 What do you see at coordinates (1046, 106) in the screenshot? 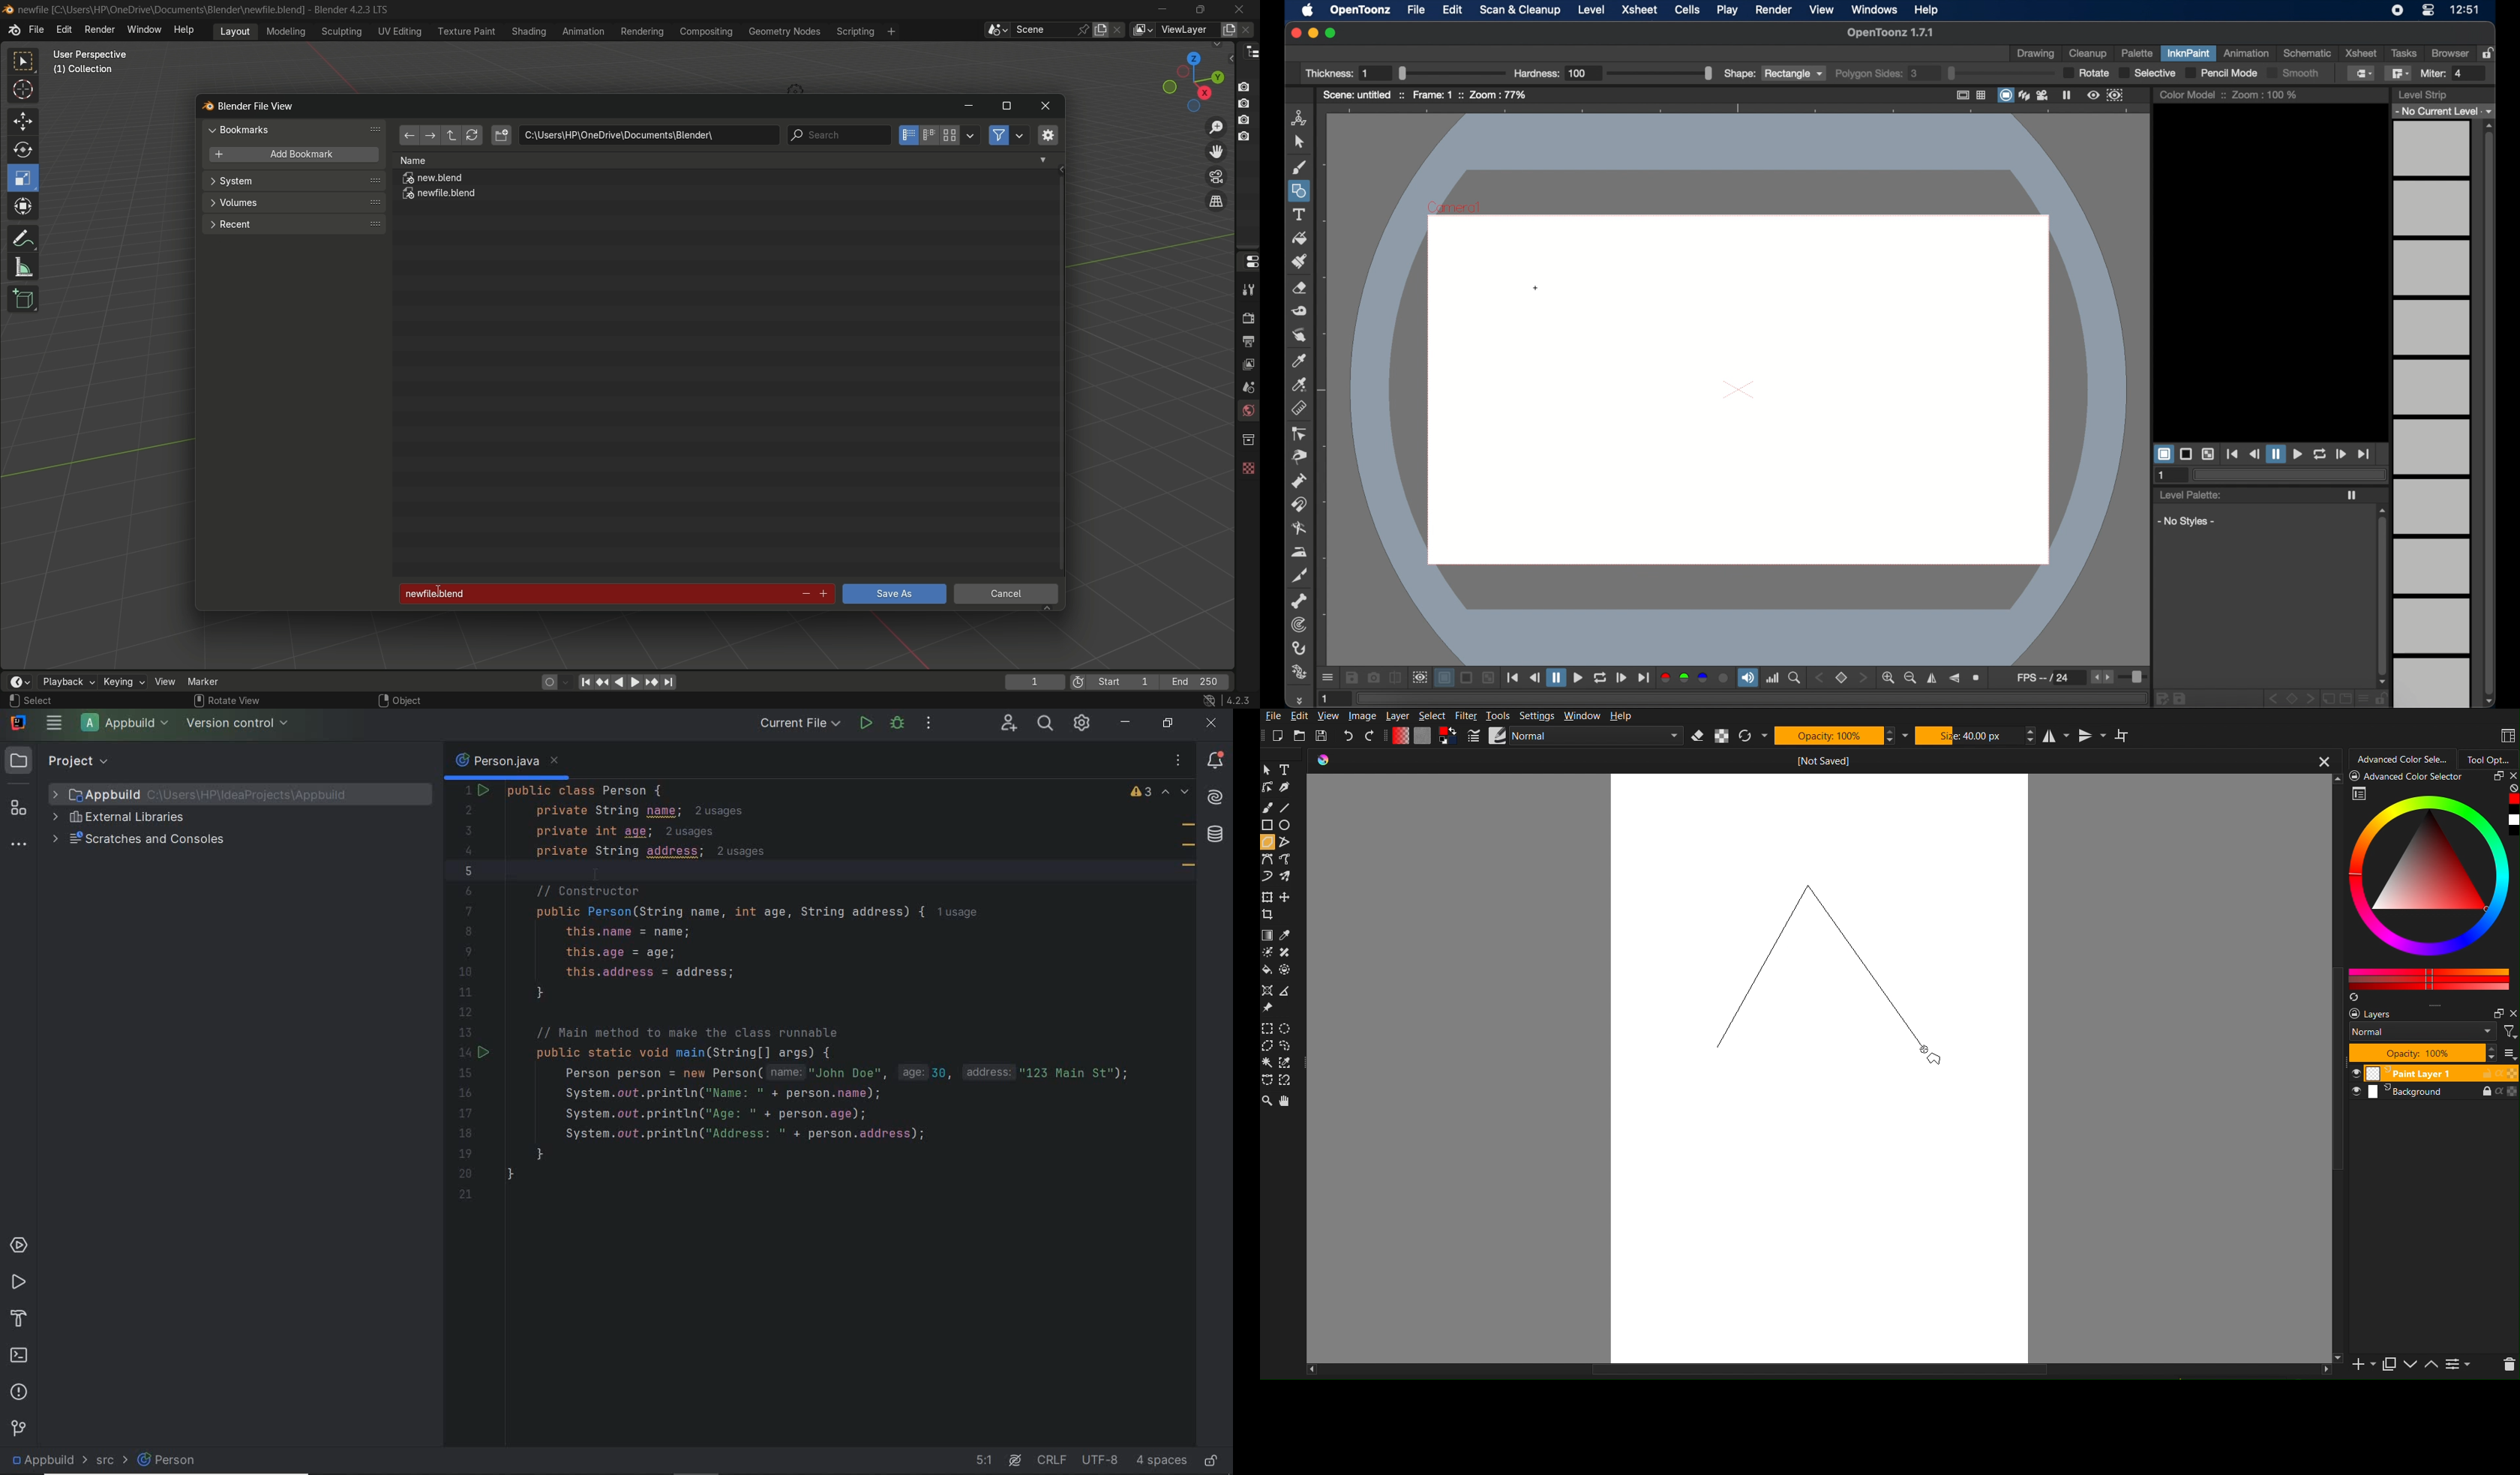
I see `close window` at bounding box center [1046, 106].